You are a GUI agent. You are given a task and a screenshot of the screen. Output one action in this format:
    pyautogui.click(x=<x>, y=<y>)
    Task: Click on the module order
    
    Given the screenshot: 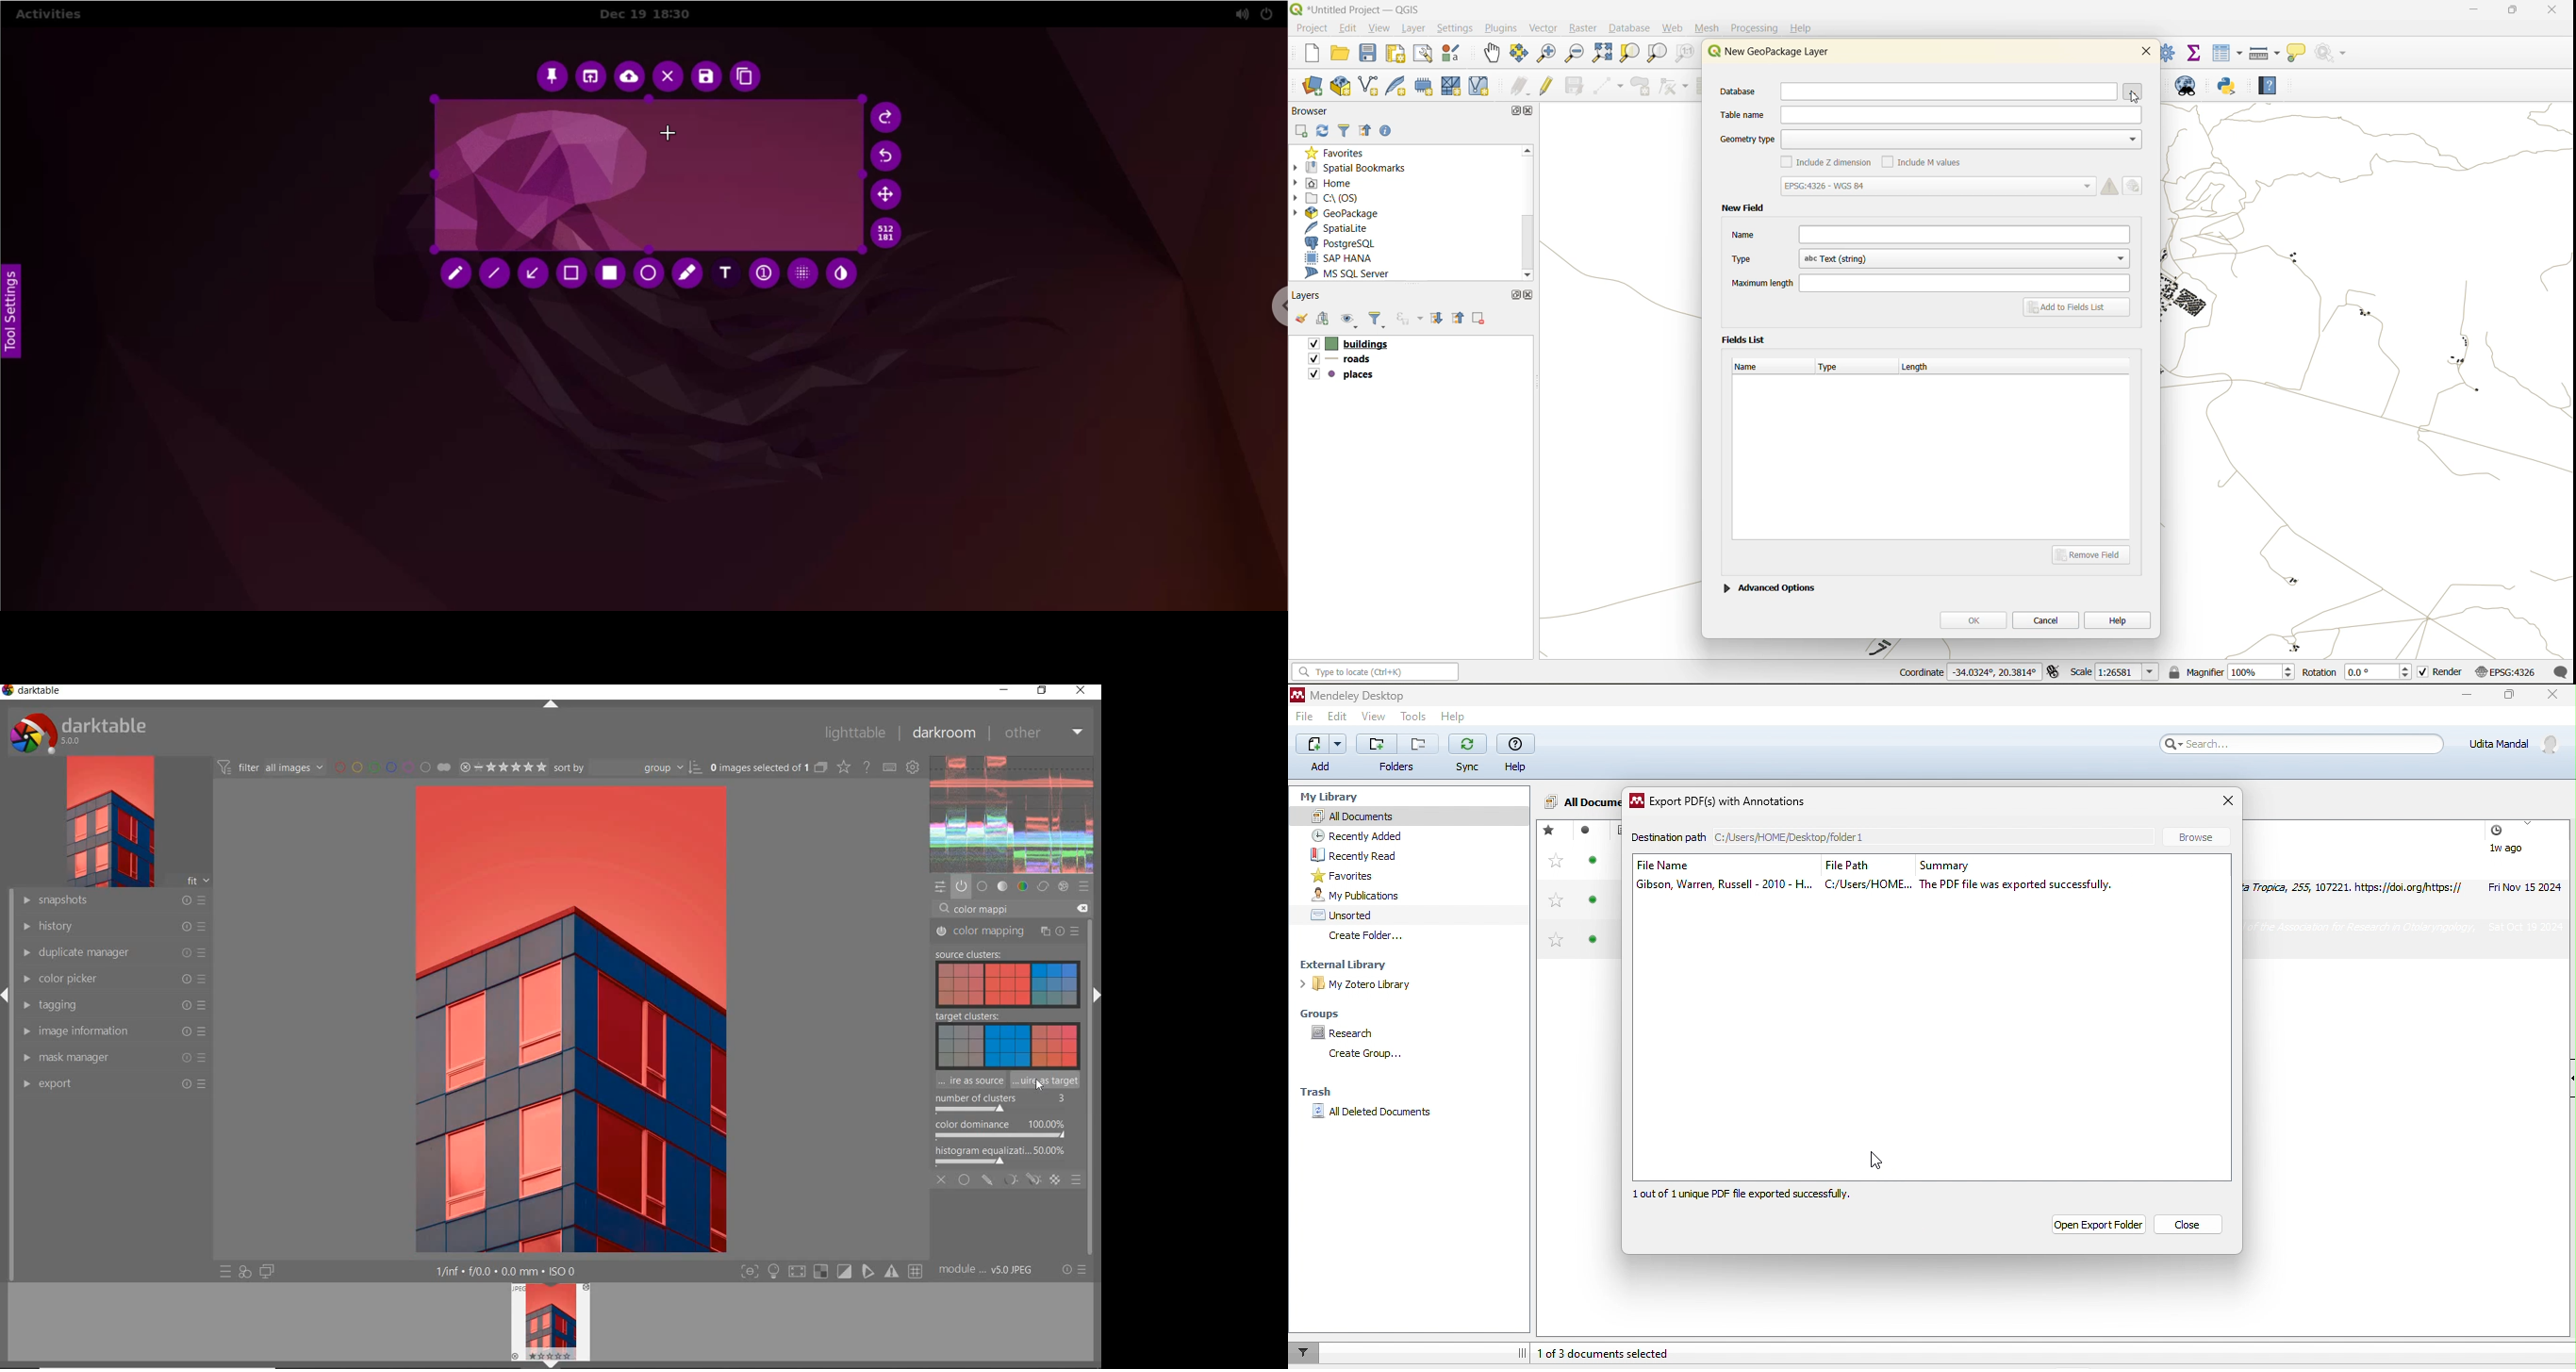 What is the action you would take?
    pyautogui.click(x=987, y=1269)
    